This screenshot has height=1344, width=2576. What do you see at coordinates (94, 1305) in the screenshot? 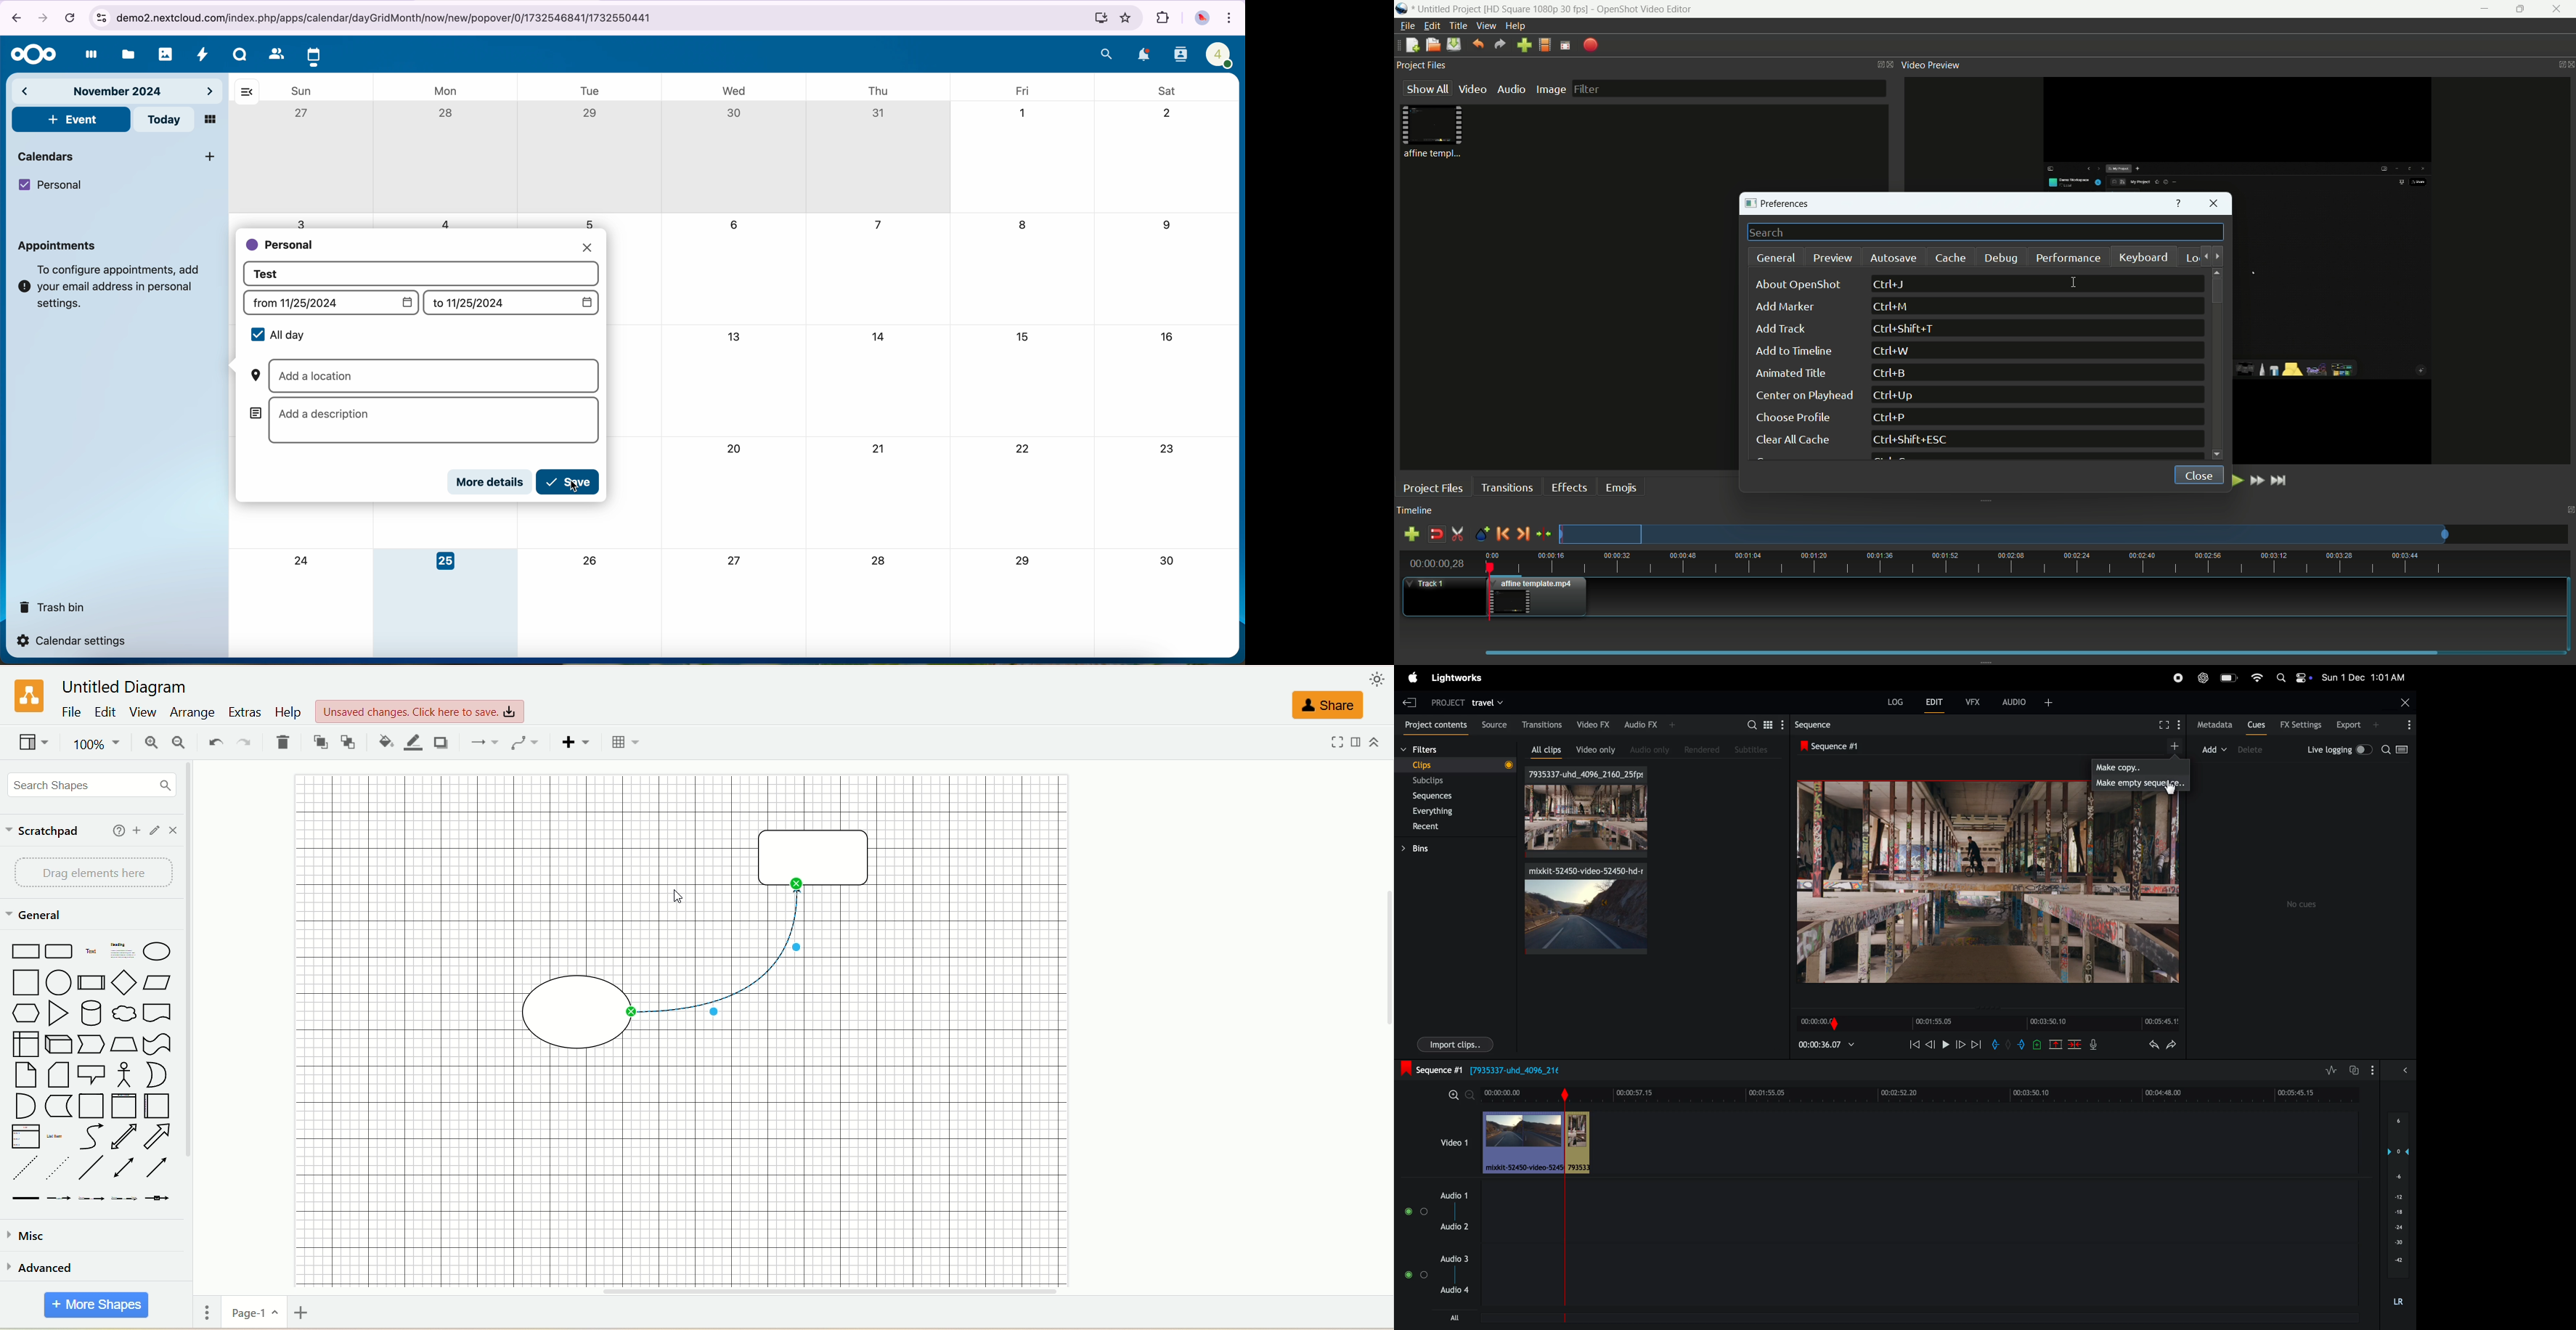
I see `more shapes` at bounding box center [94, 1305].